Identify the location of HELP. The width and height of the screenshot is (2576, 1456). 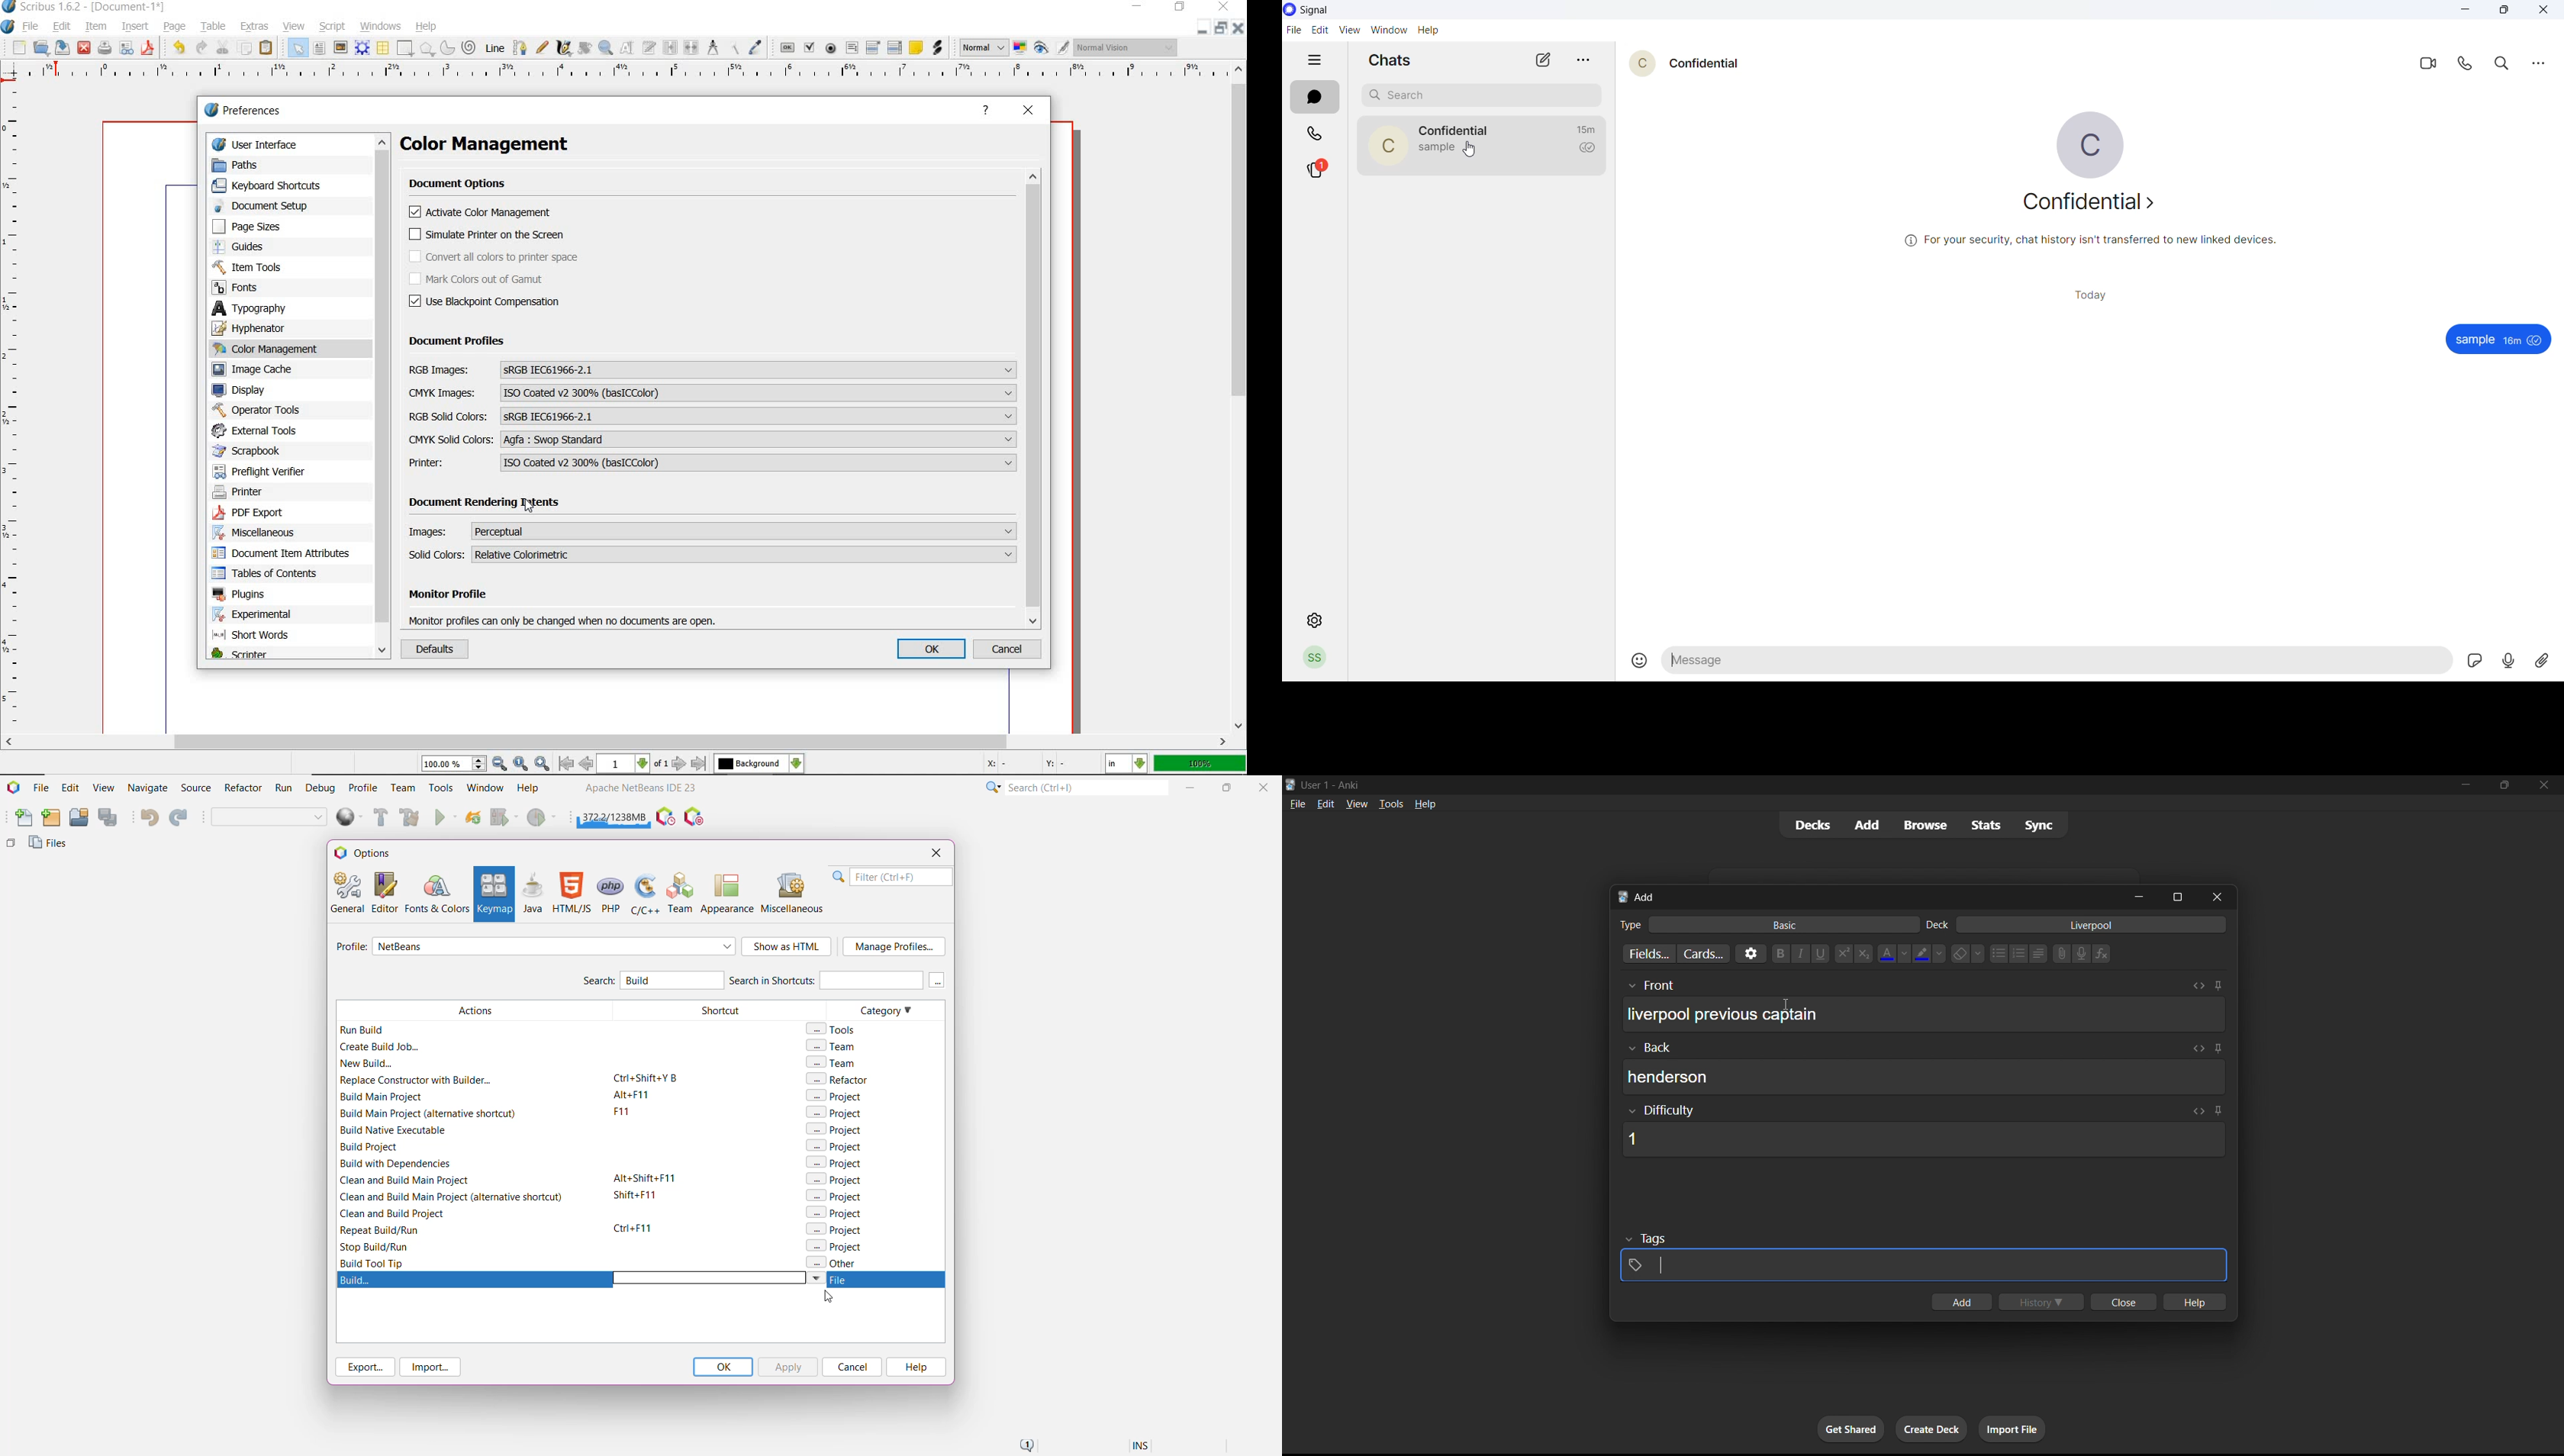
(988, 111).